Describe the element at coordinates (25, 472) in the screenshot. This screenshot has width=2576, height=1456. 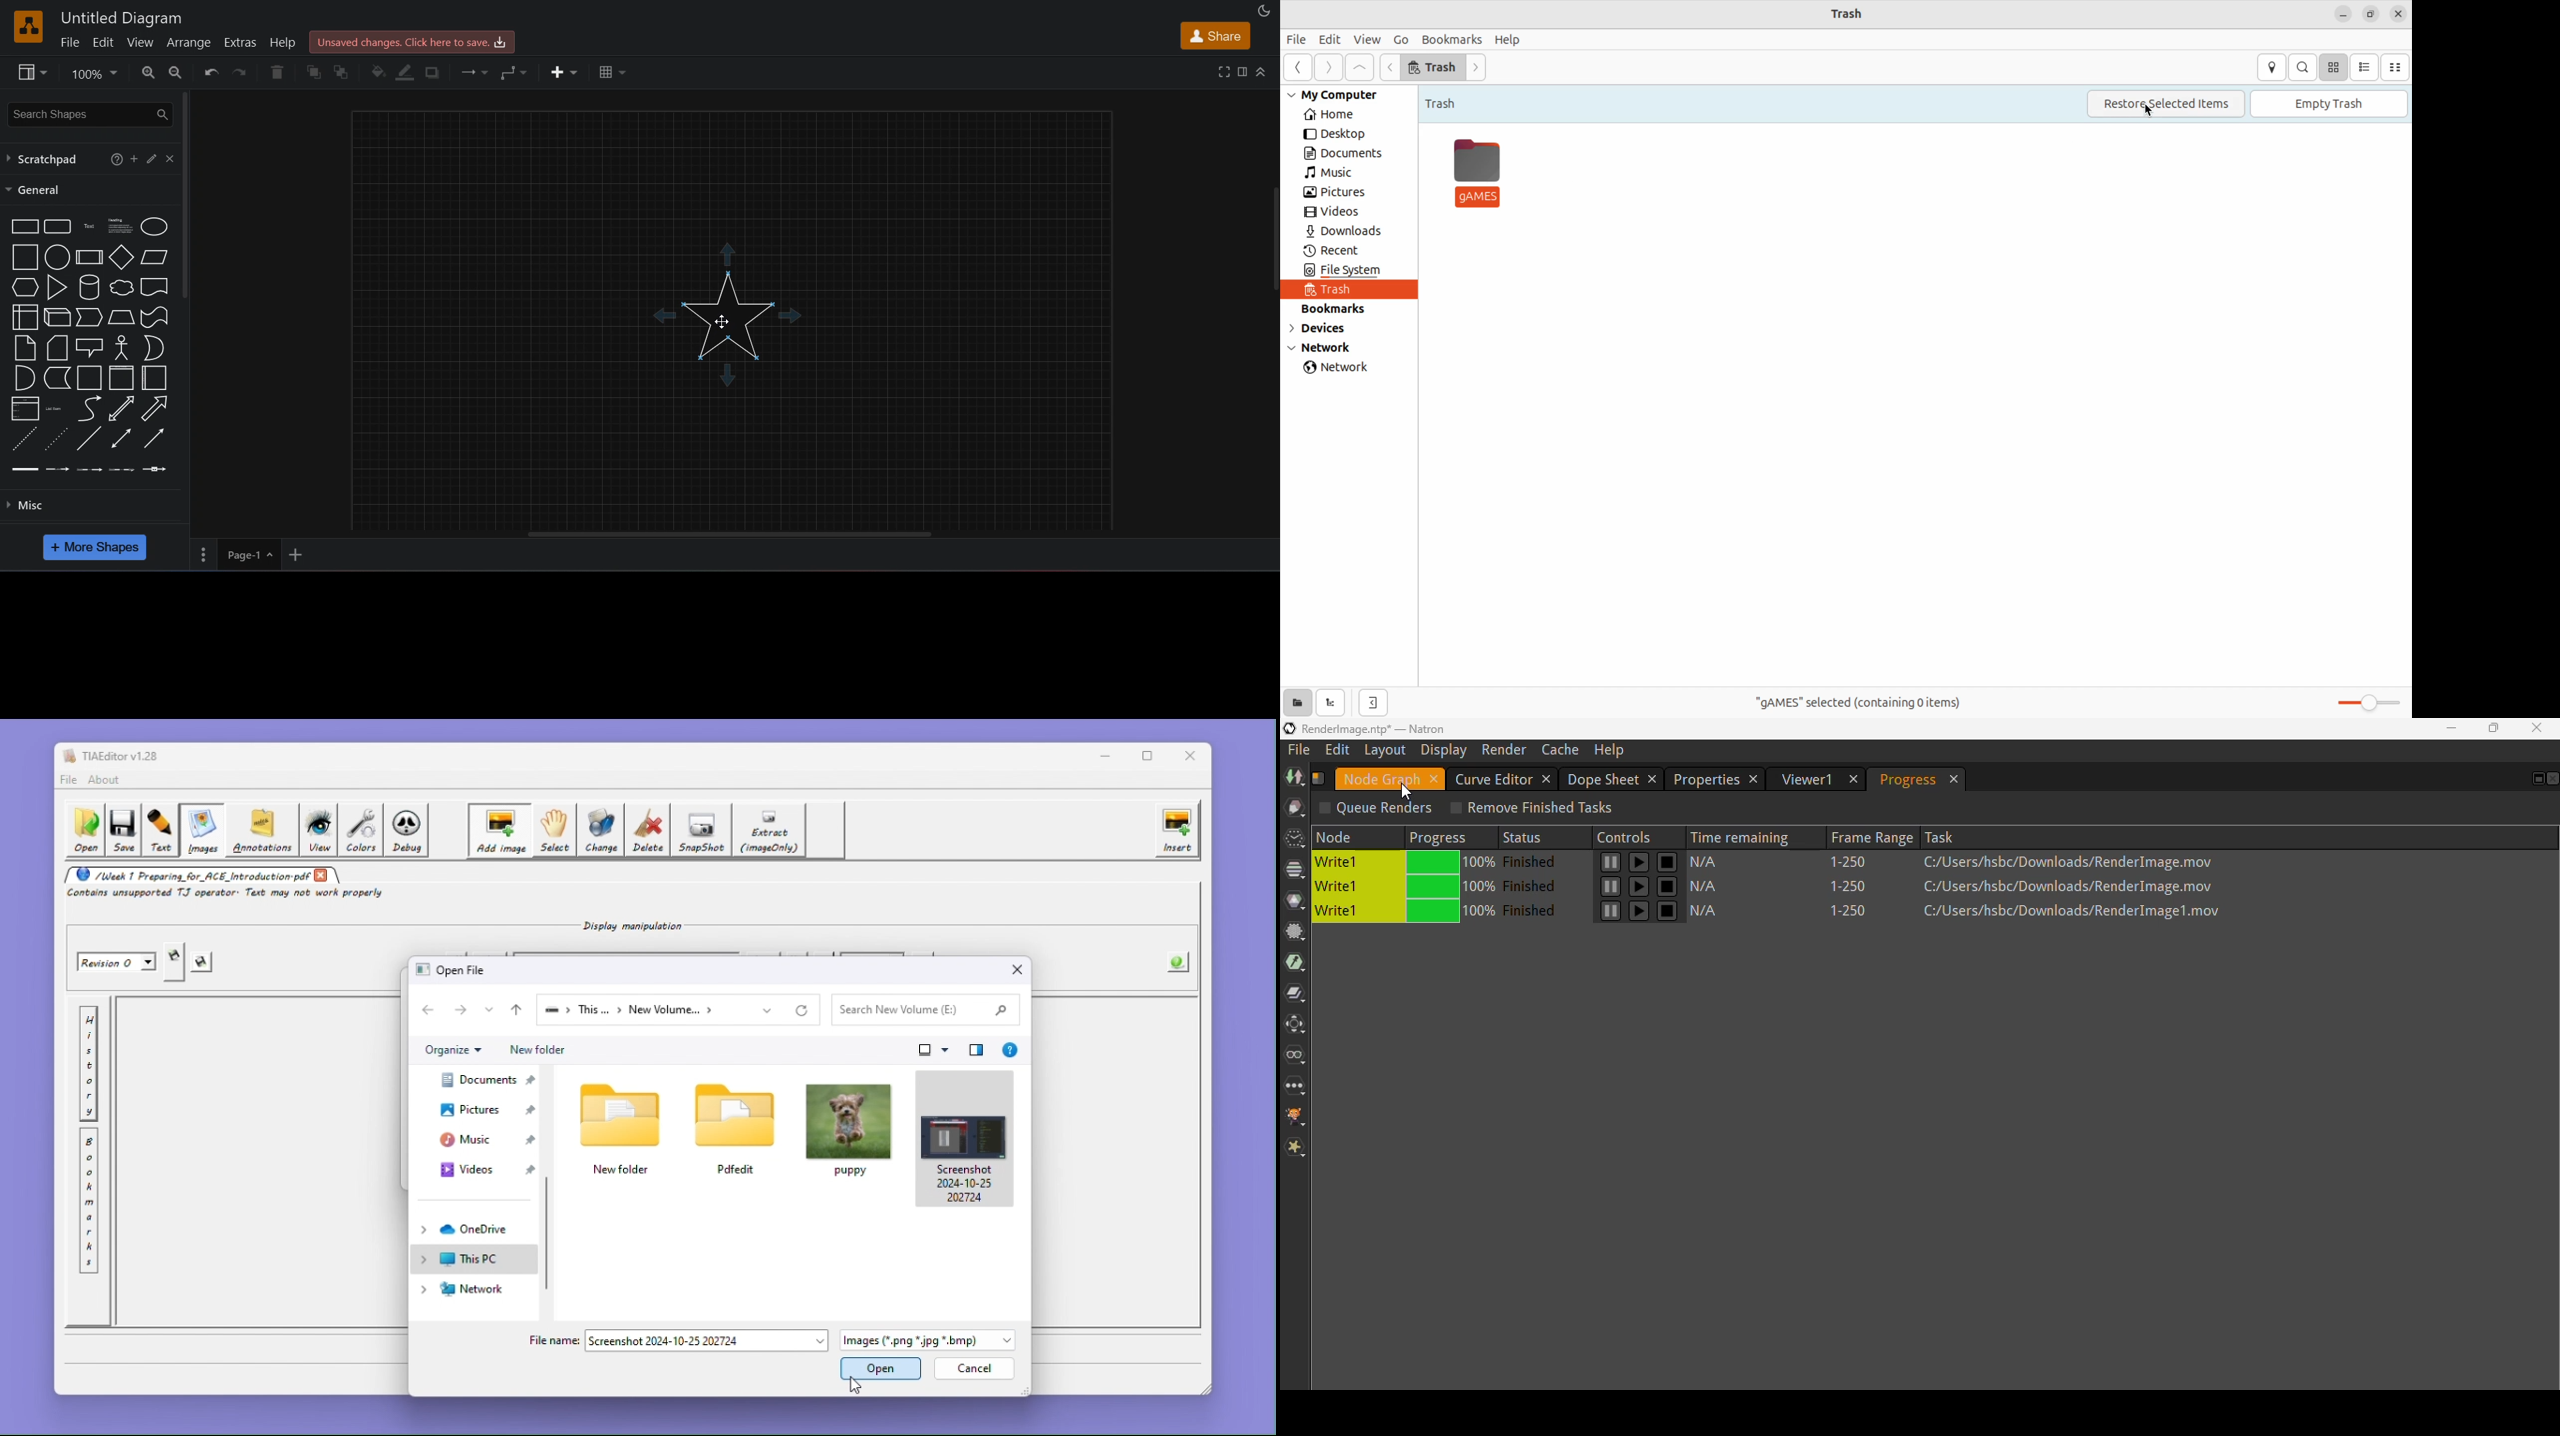
I see `Link` at that location.